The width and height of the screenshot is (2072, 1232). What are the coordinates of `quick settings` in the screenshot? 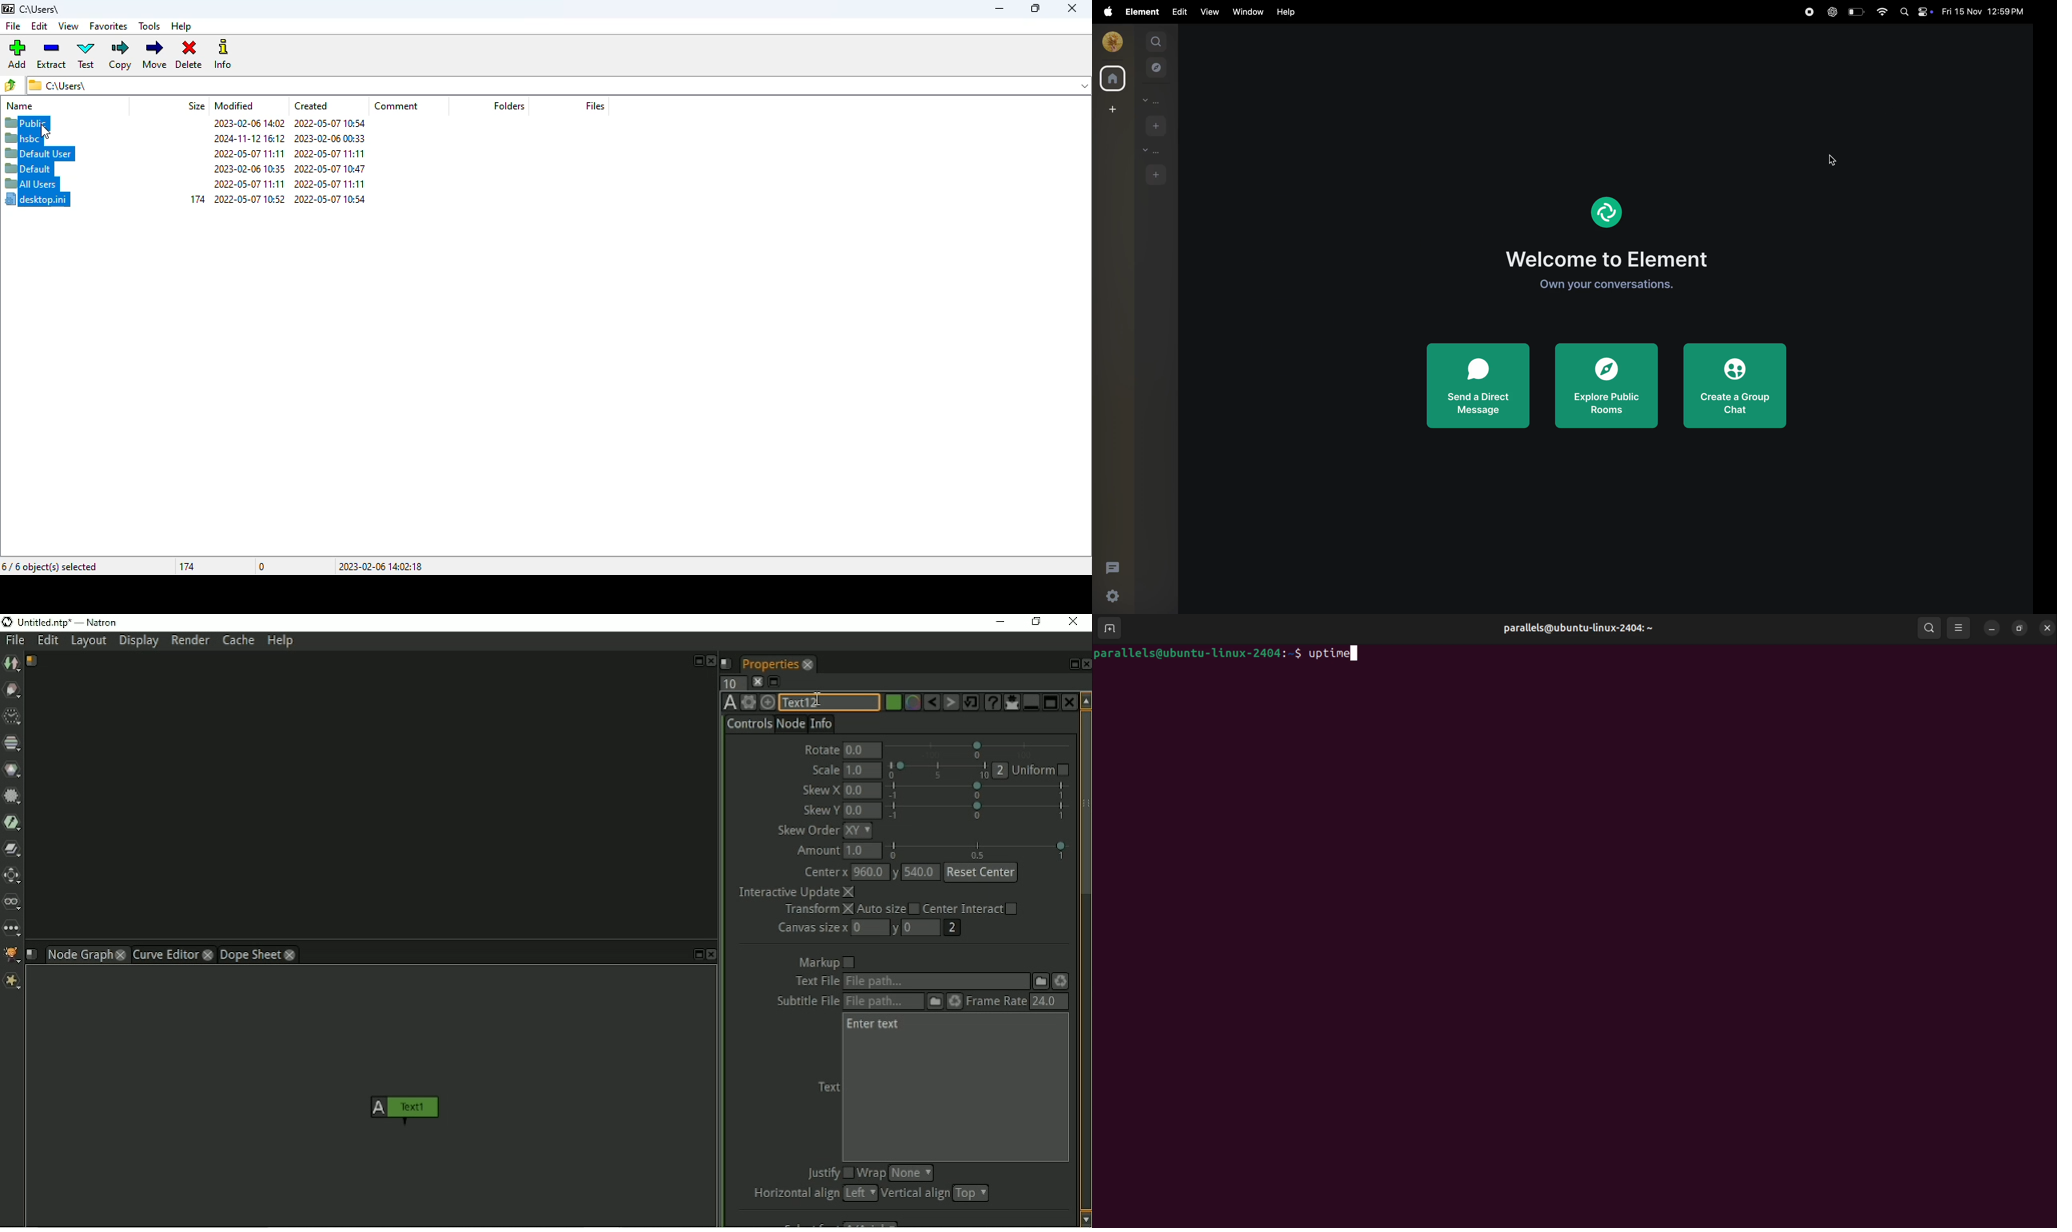 It's located at (1117, 596).